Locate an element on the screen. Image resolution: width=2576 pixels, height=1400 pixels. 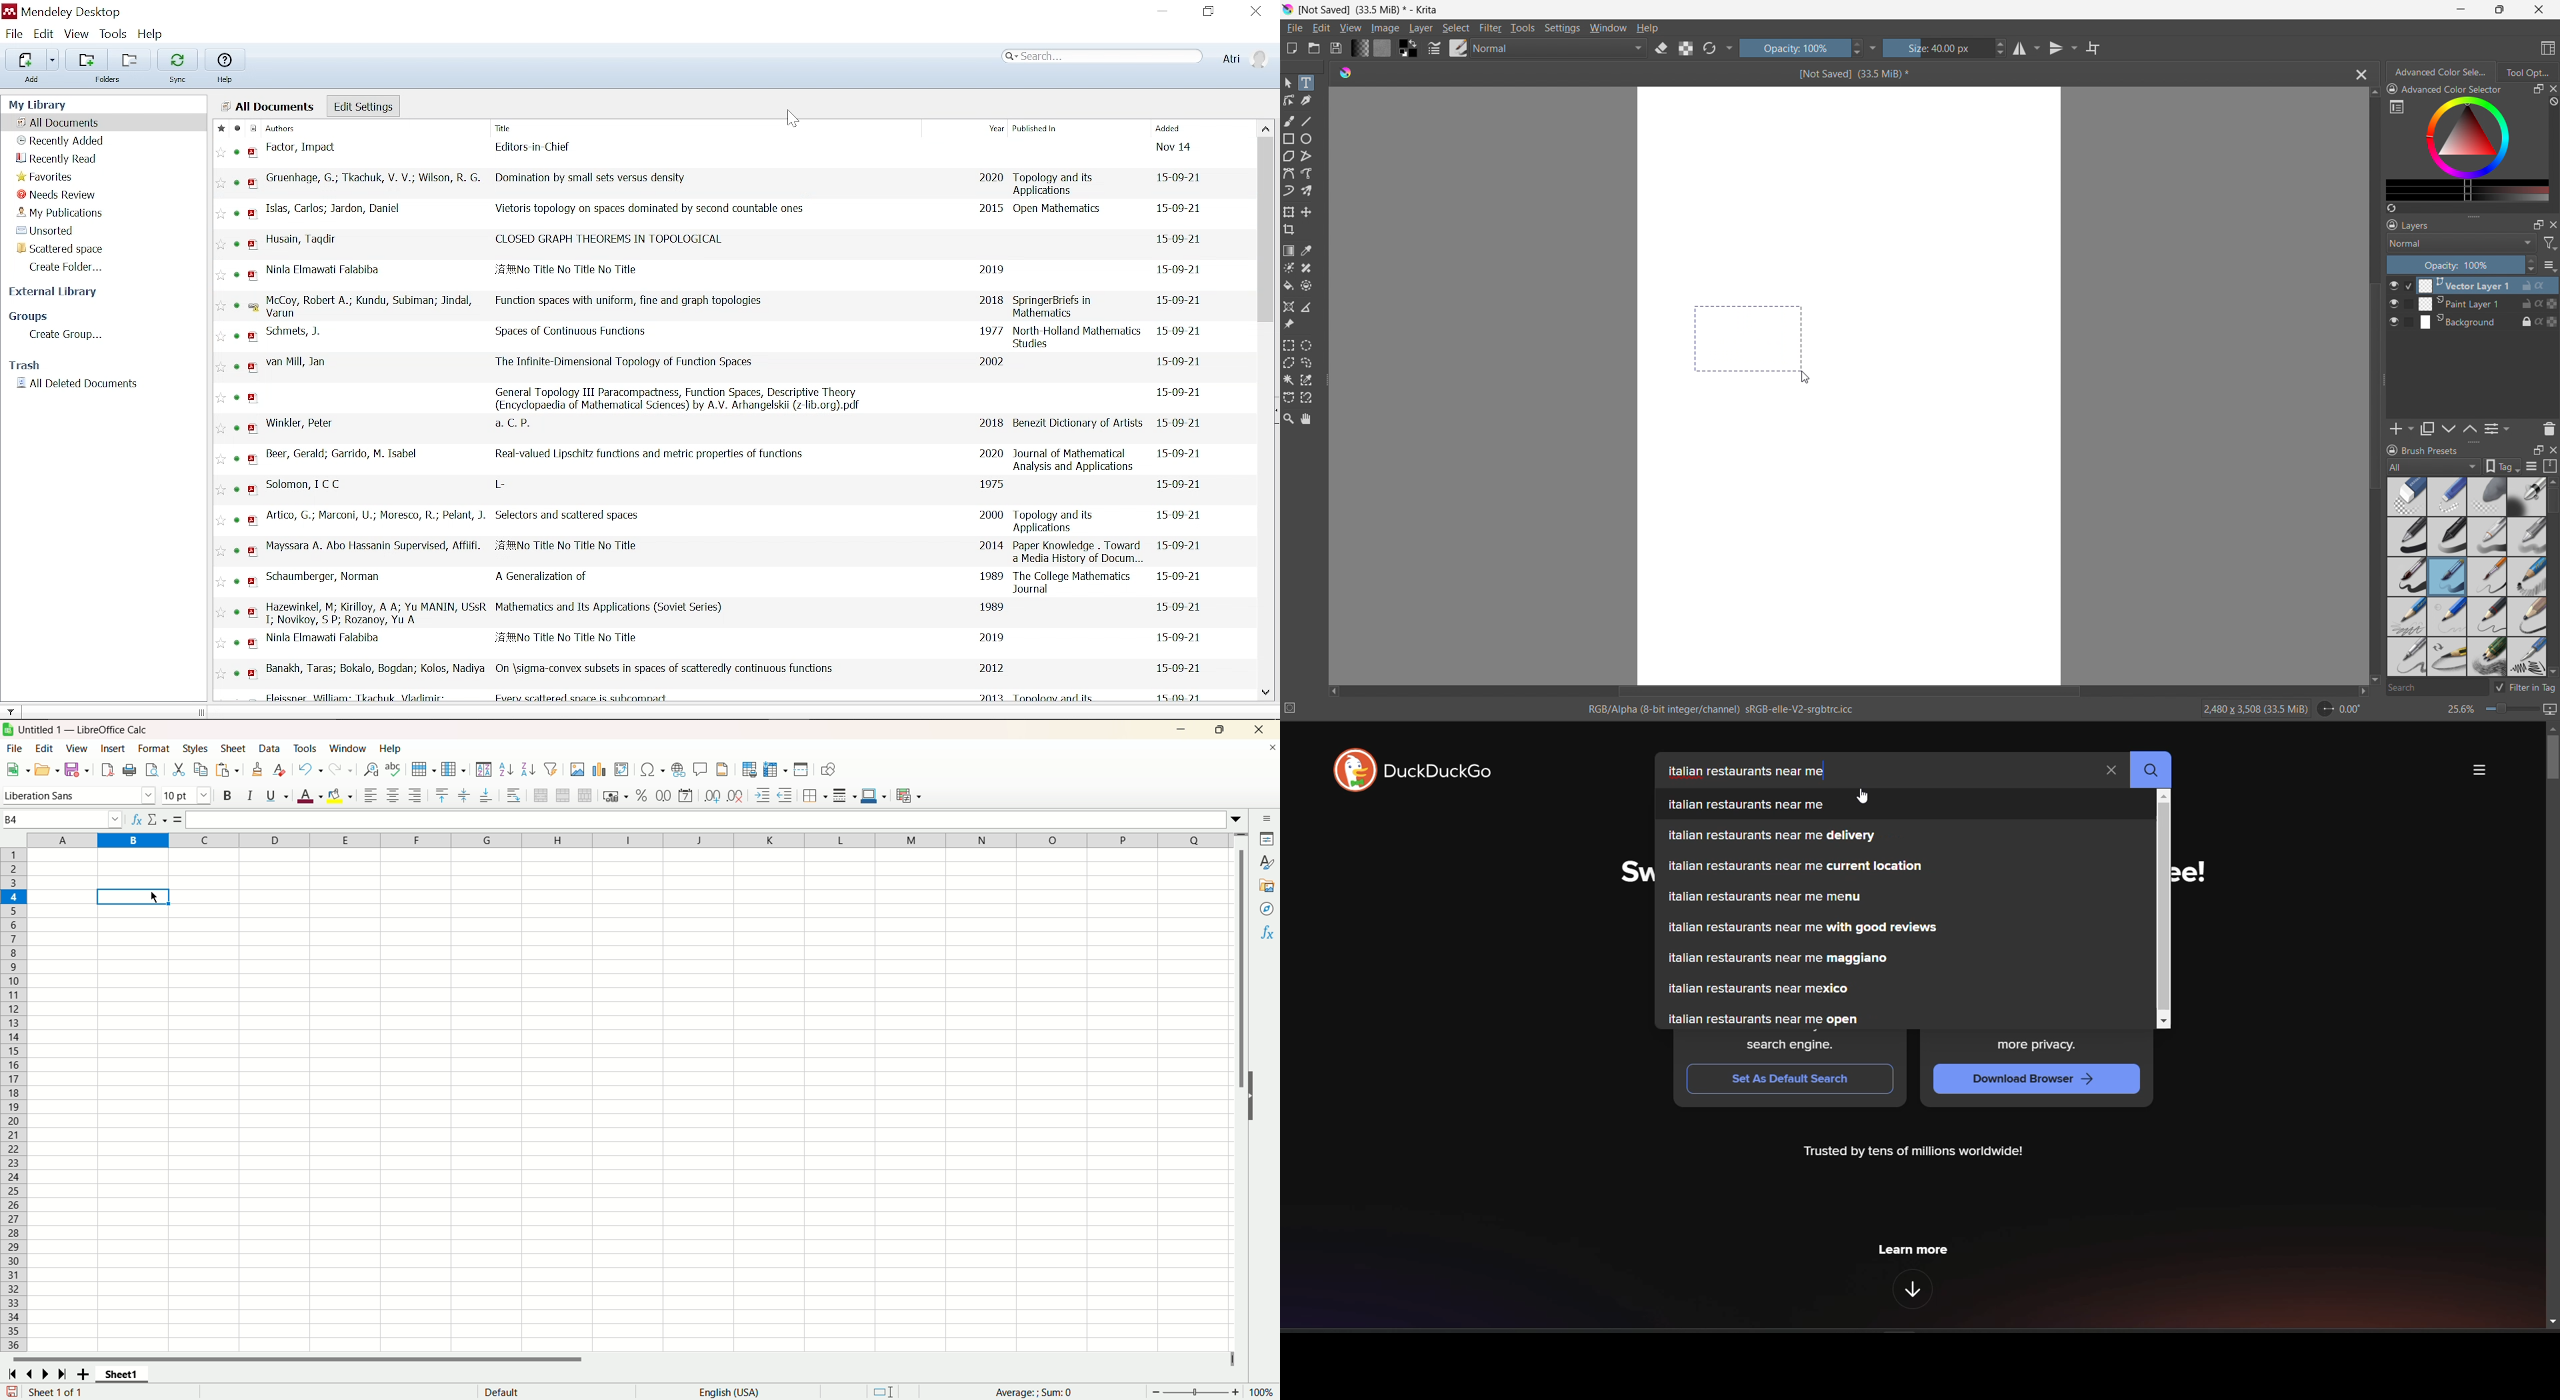
italian restaurants near mexico is located at coordinates (1904, 989).